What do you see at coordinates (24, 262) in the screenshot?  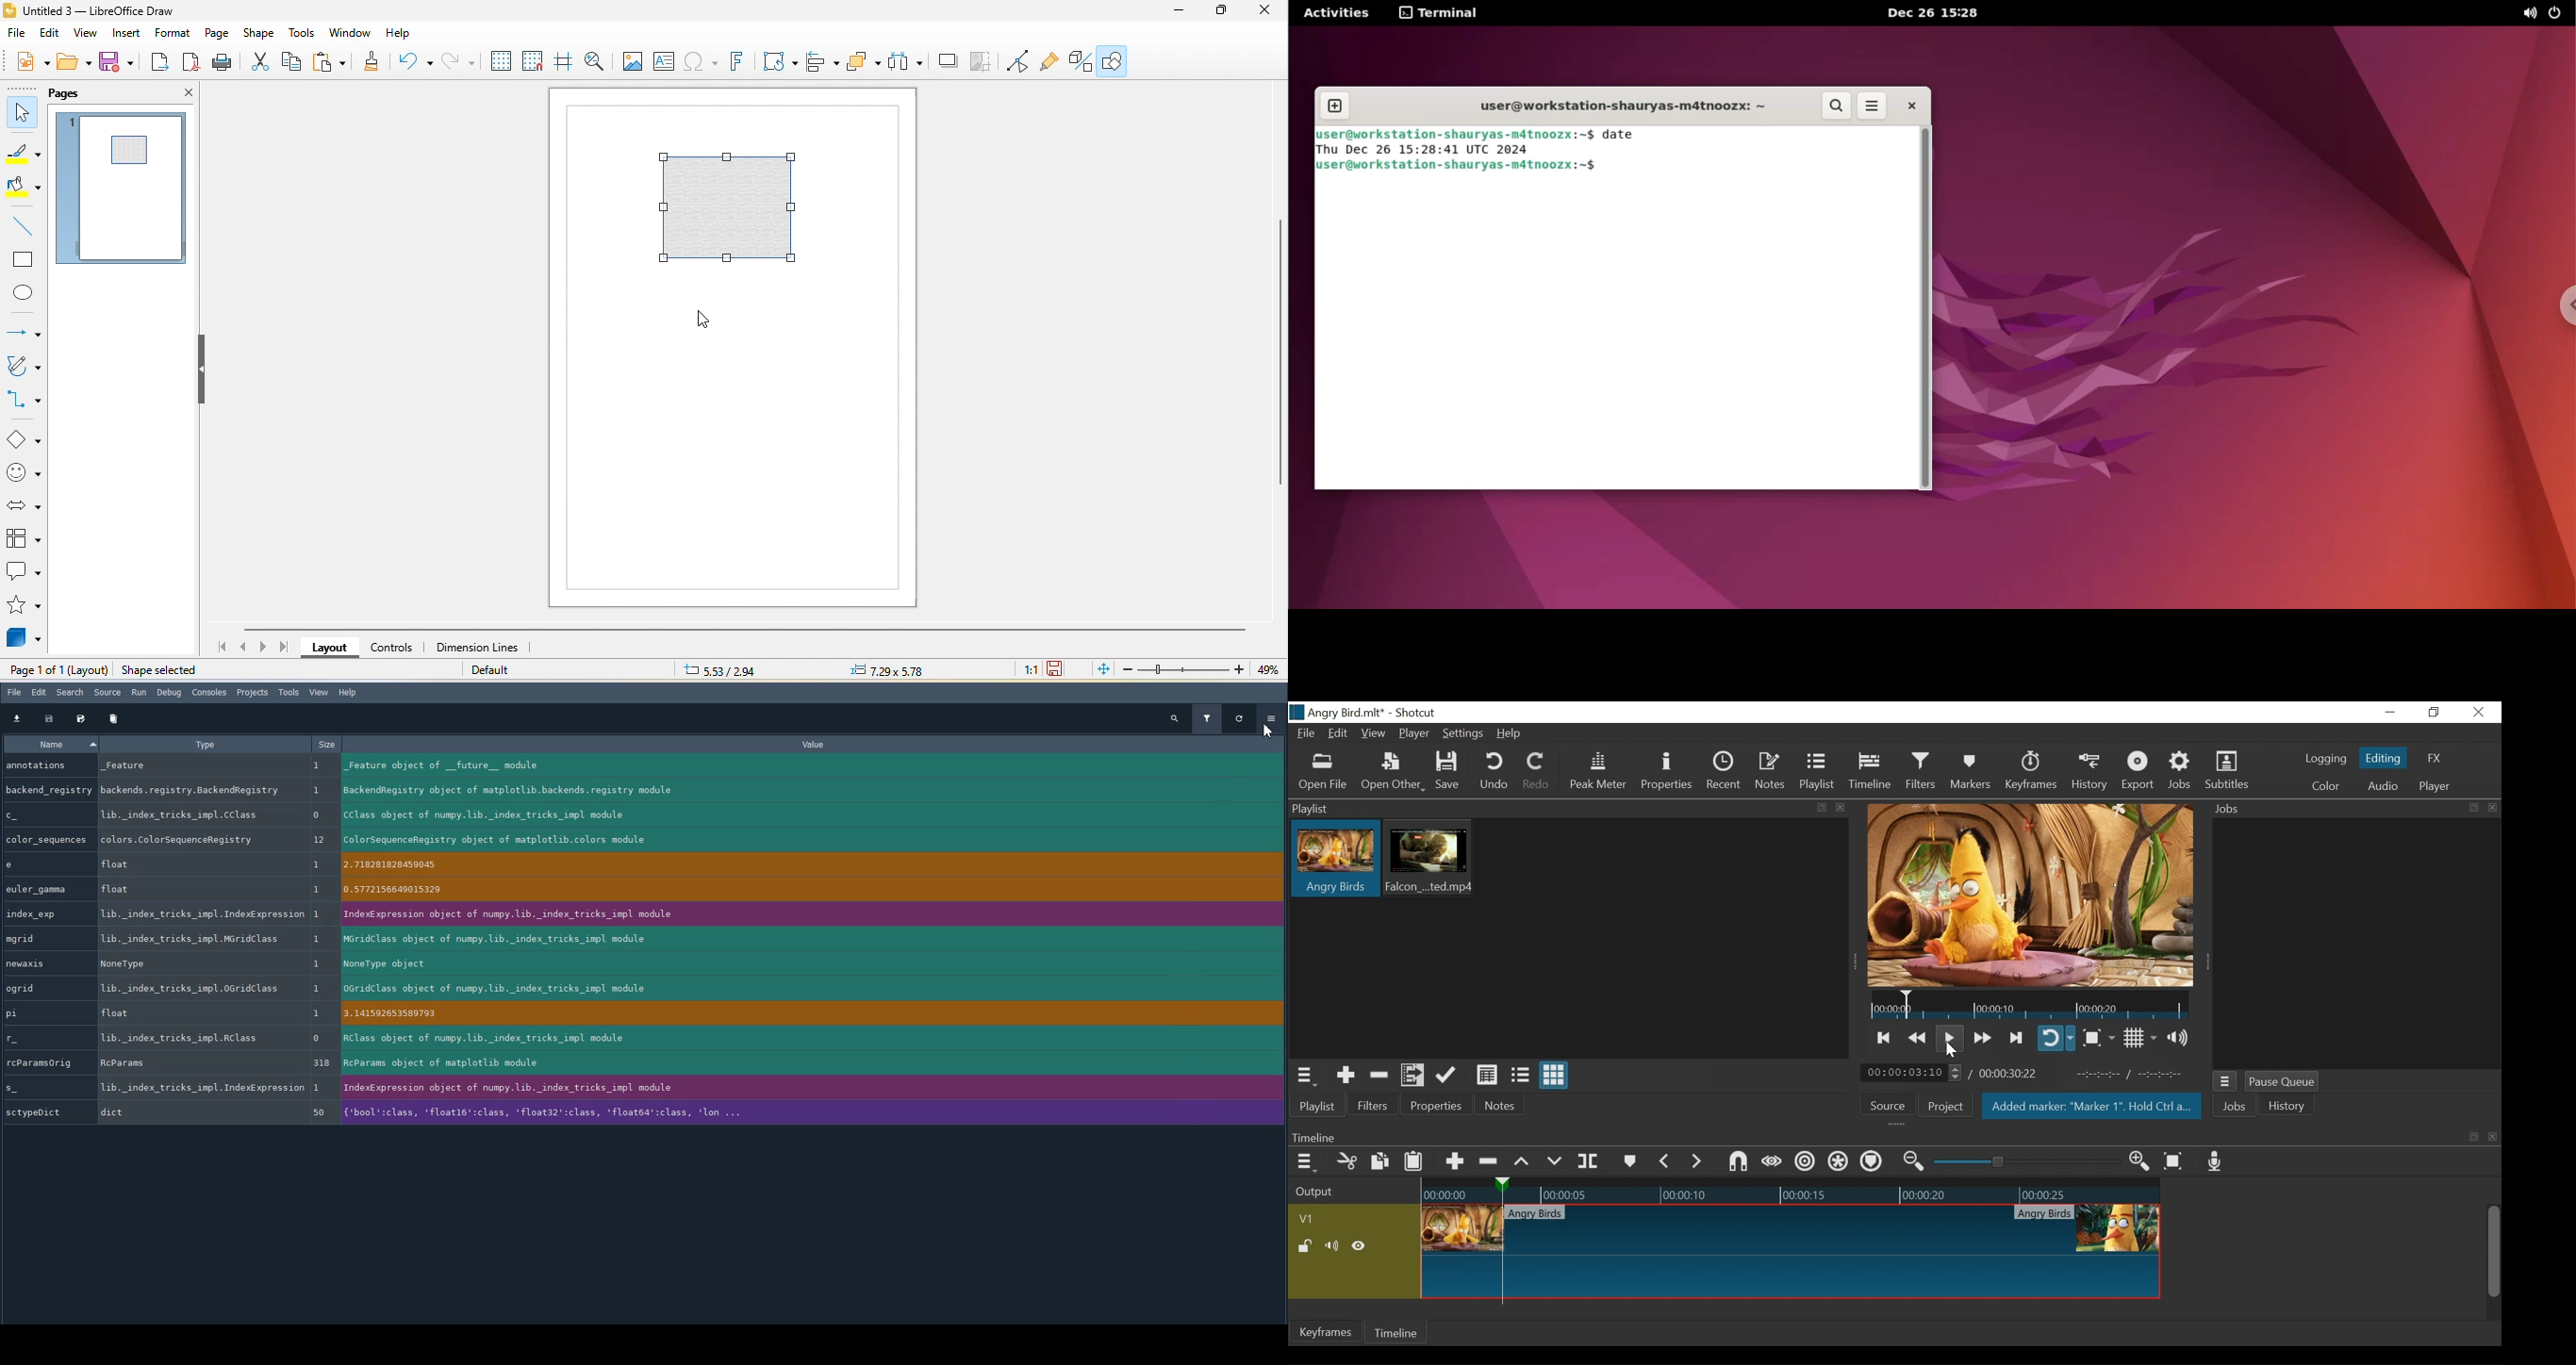 I see `rectangle` at bounding box center [24, 262].